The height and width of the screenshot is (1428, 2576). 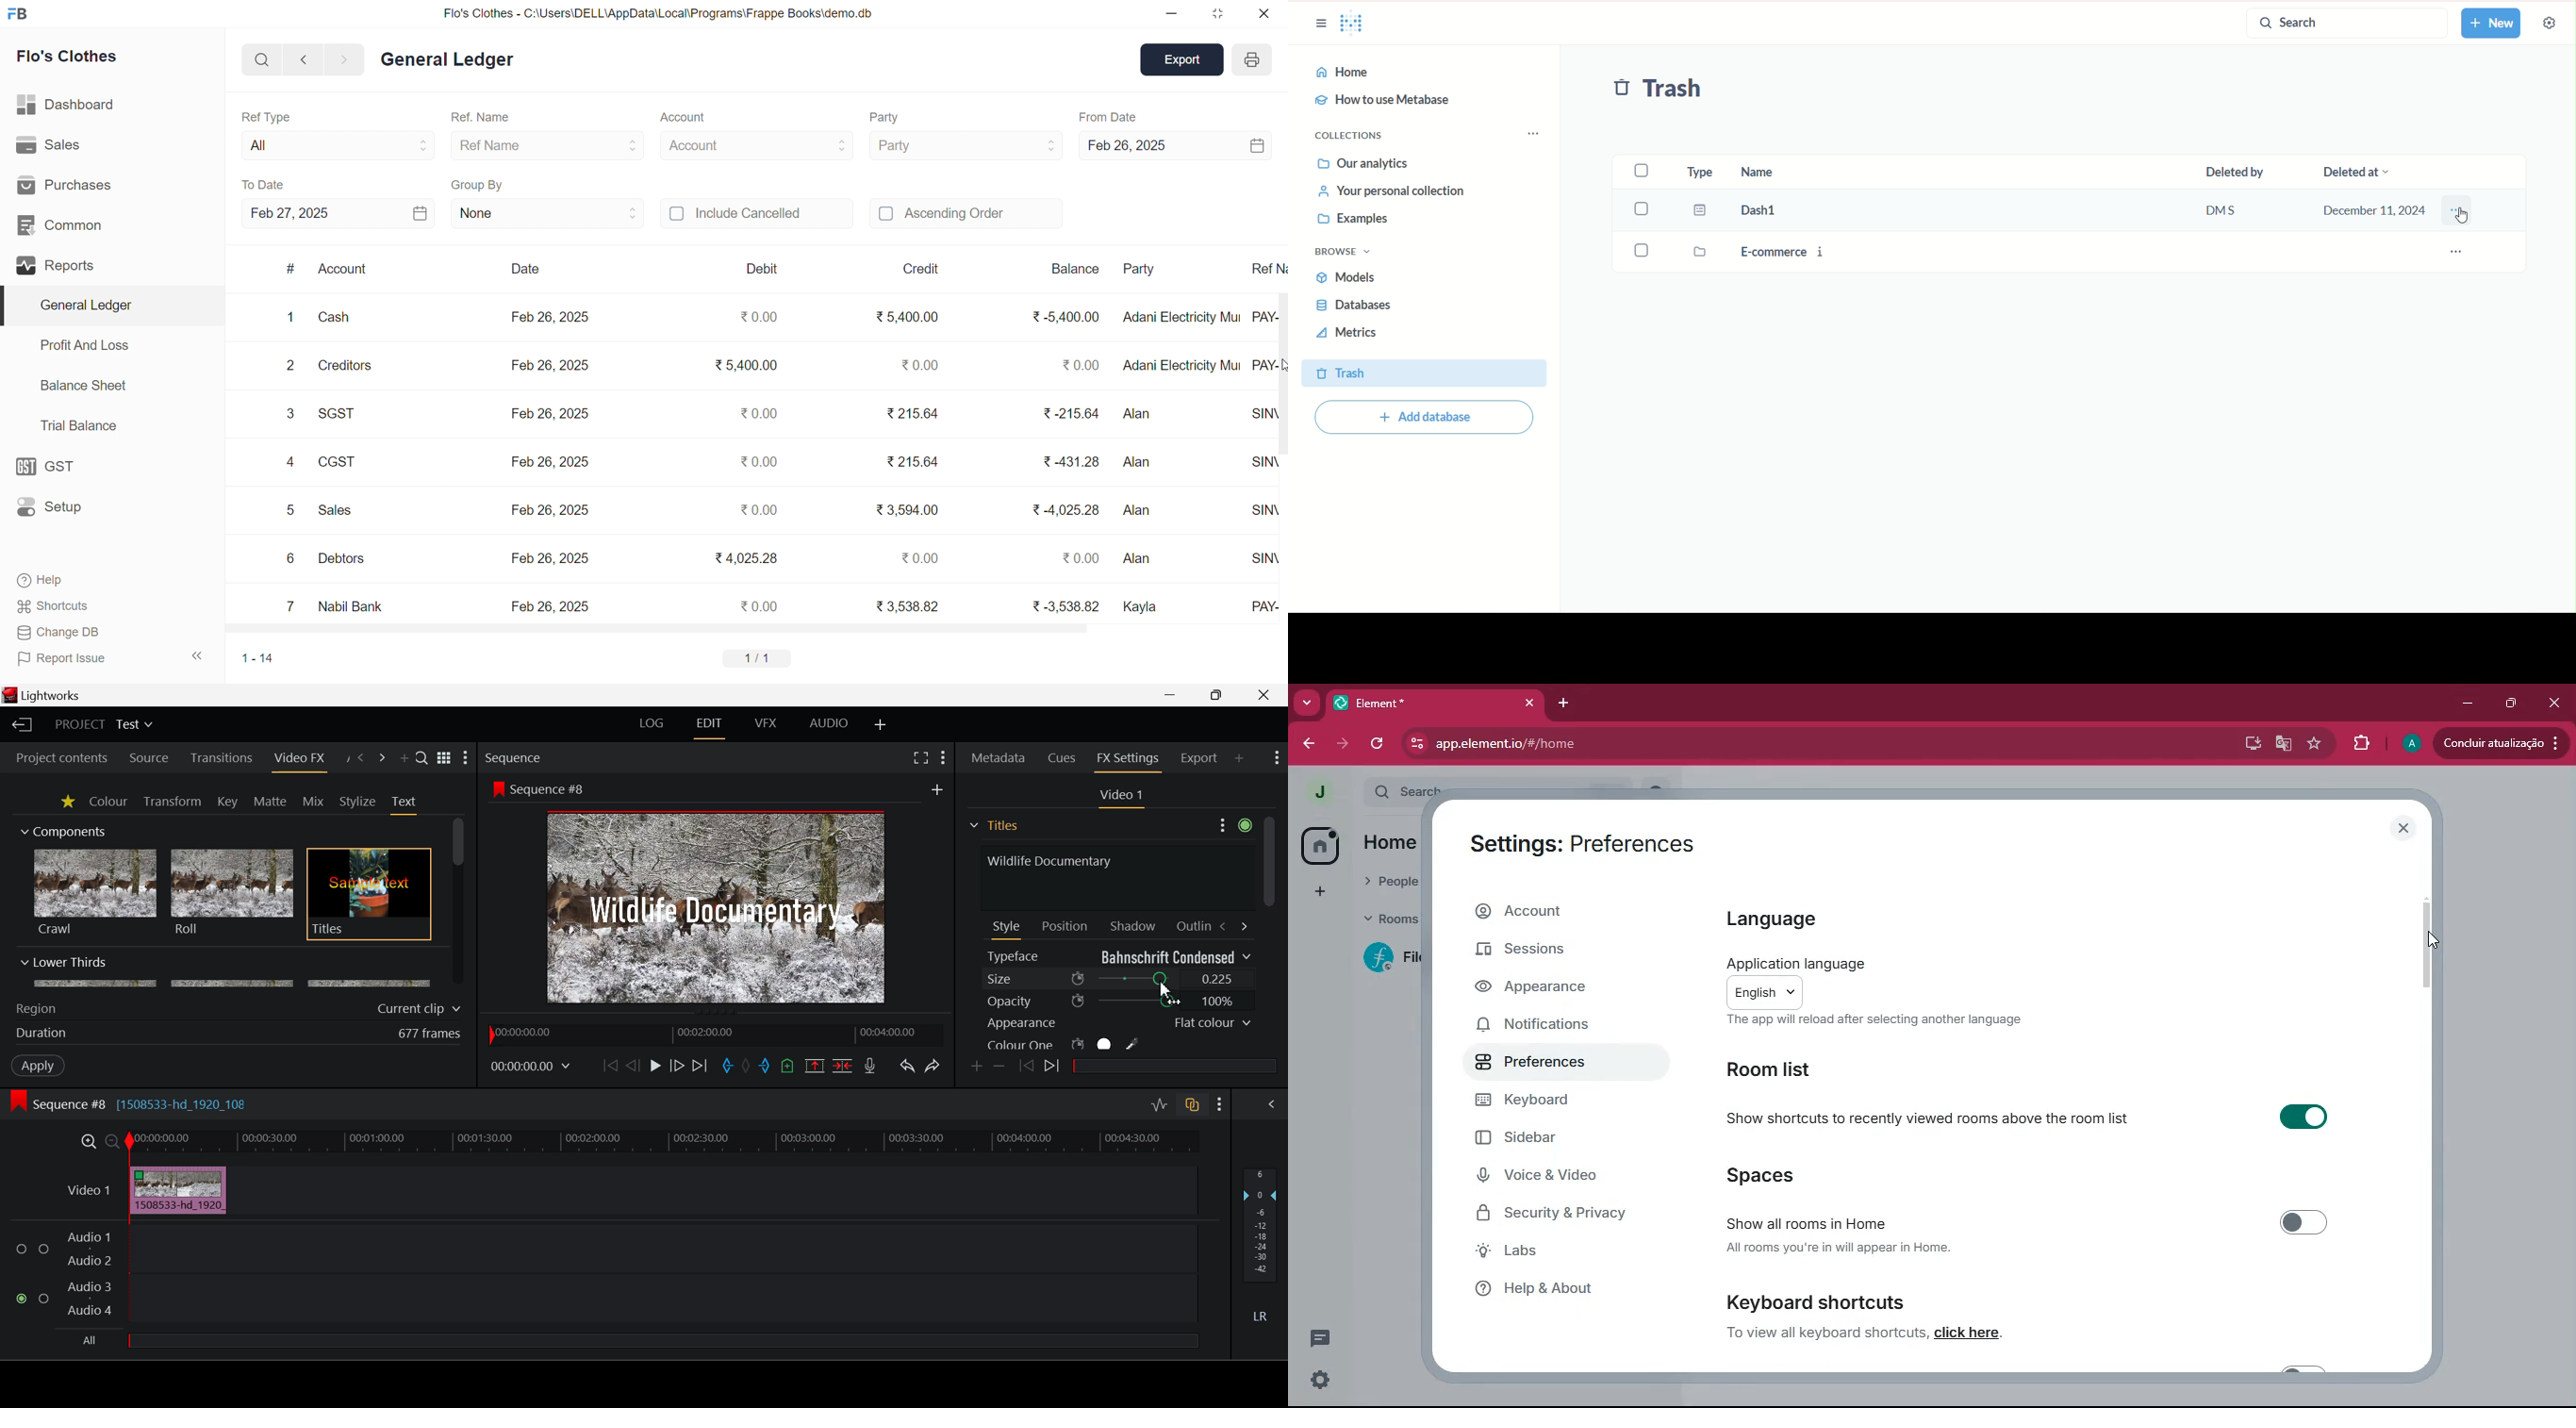 I want to click on checkbox, so click(x=46, y=1300).